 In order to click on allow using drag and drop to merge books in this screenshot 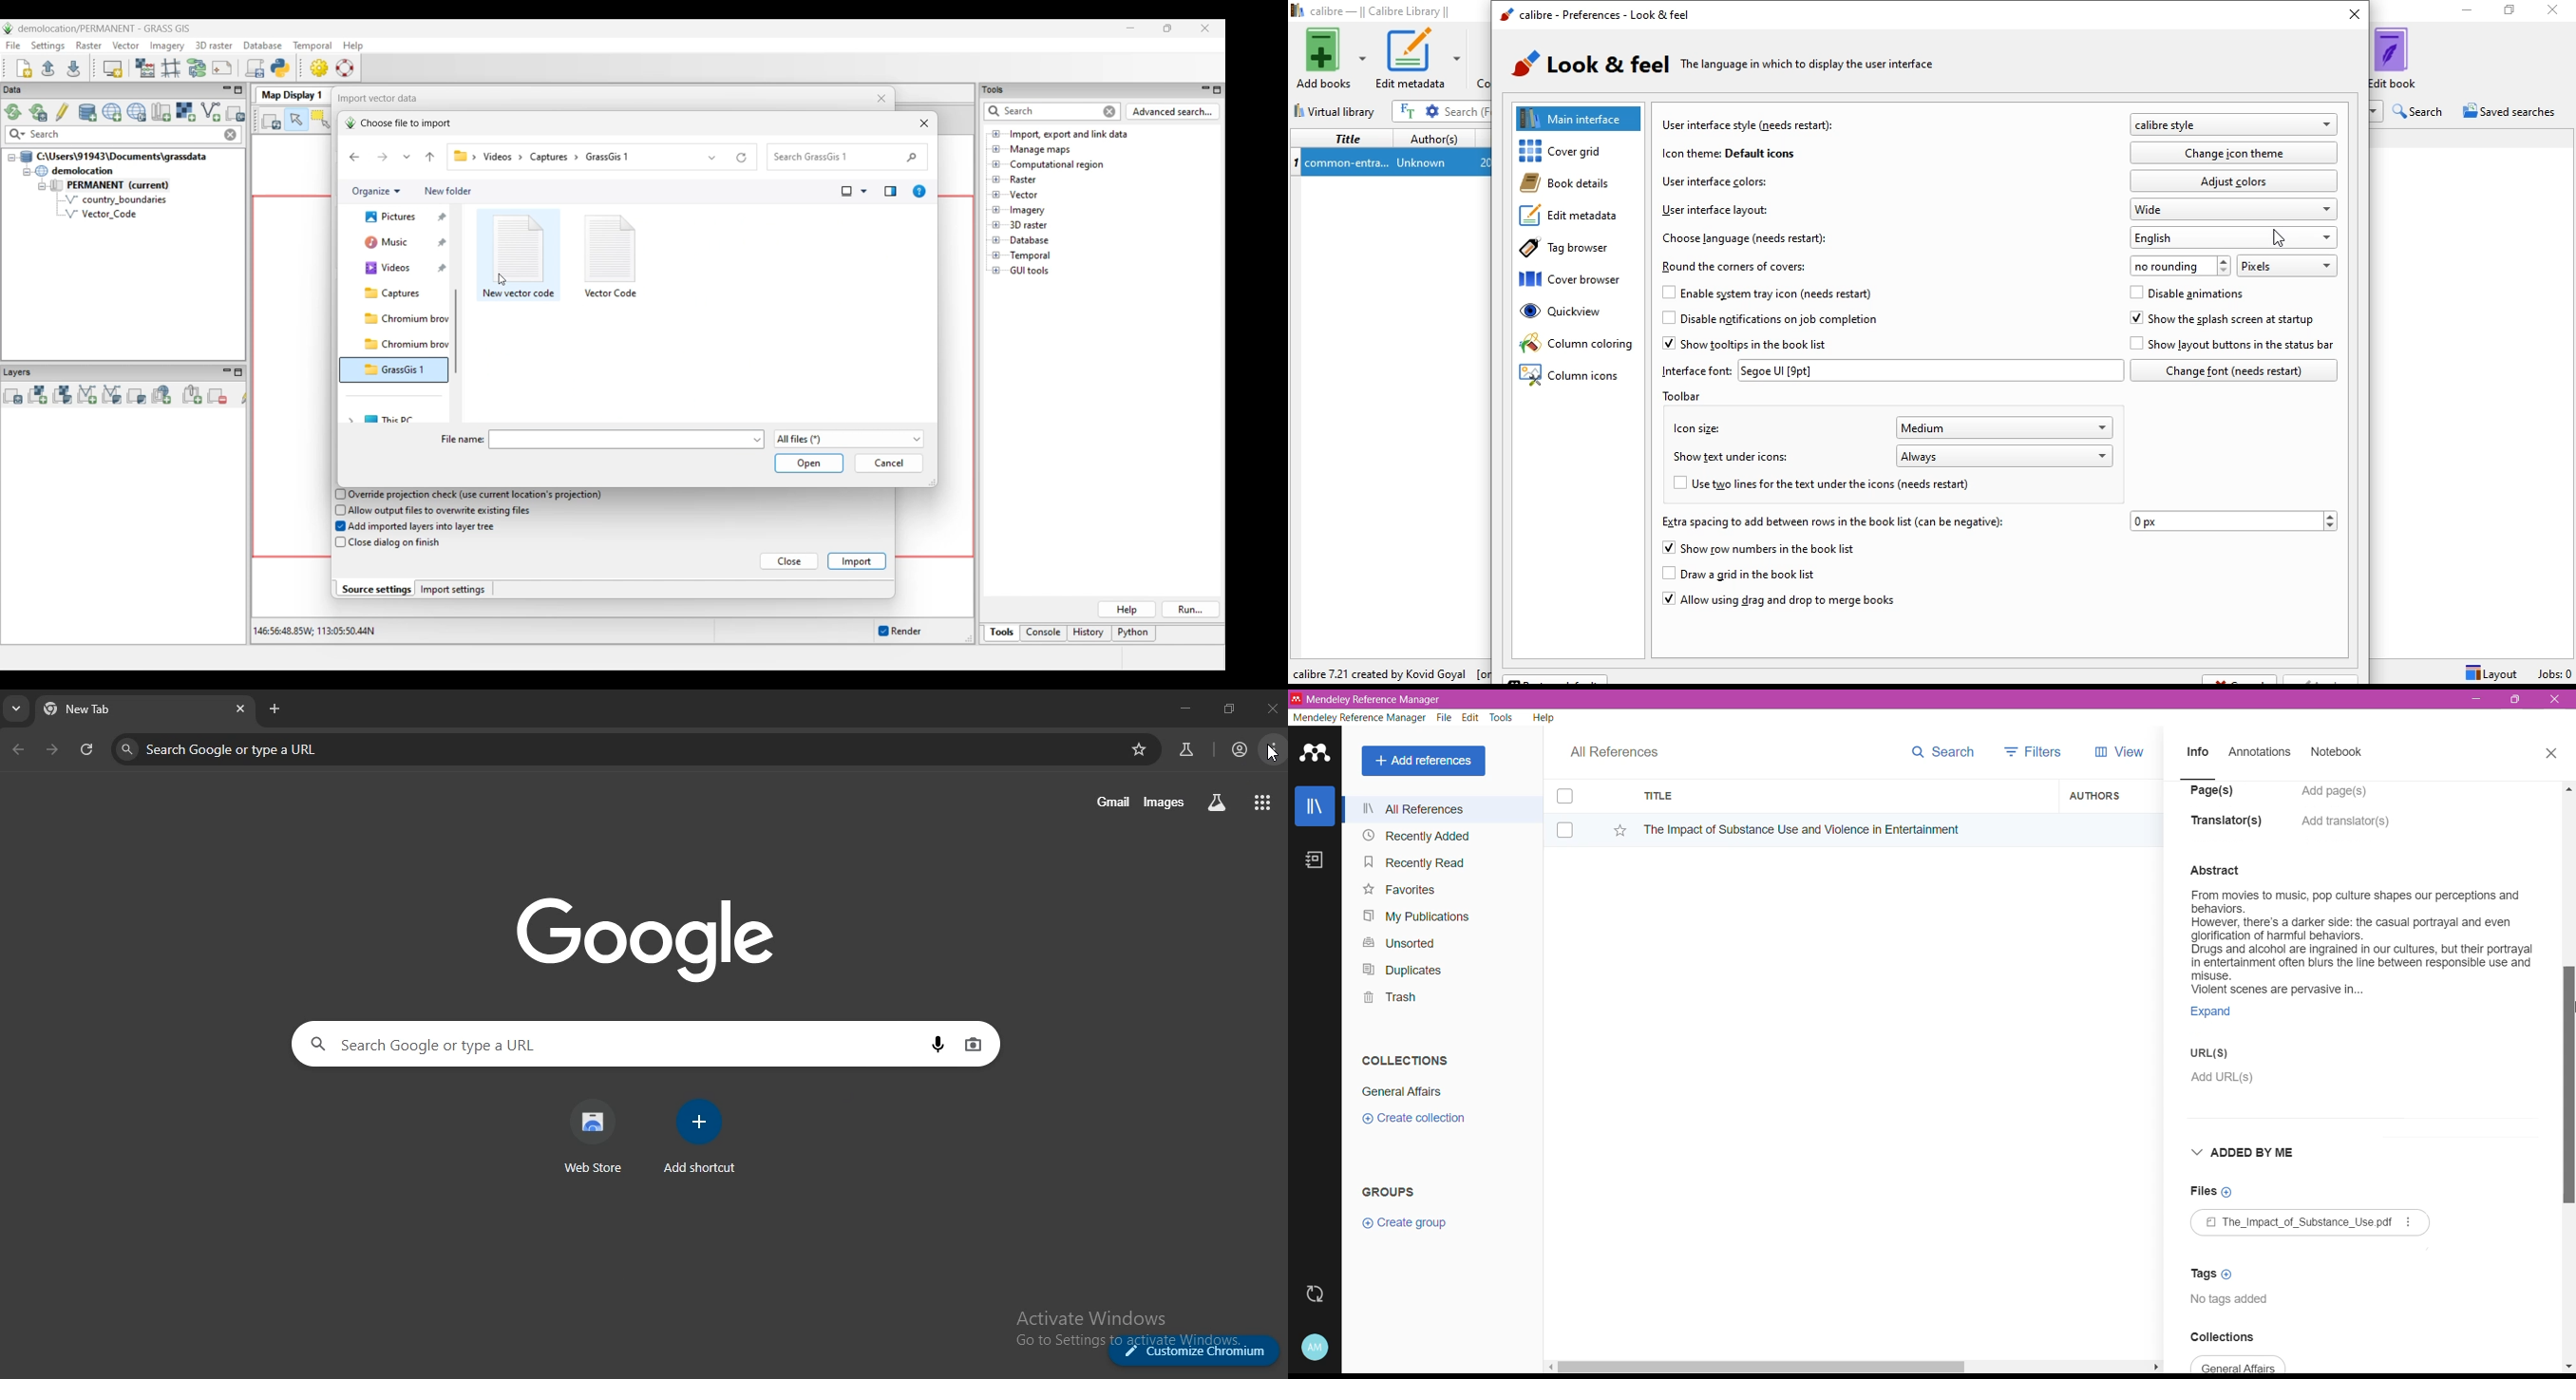, I will do `click(1777, 603)`.